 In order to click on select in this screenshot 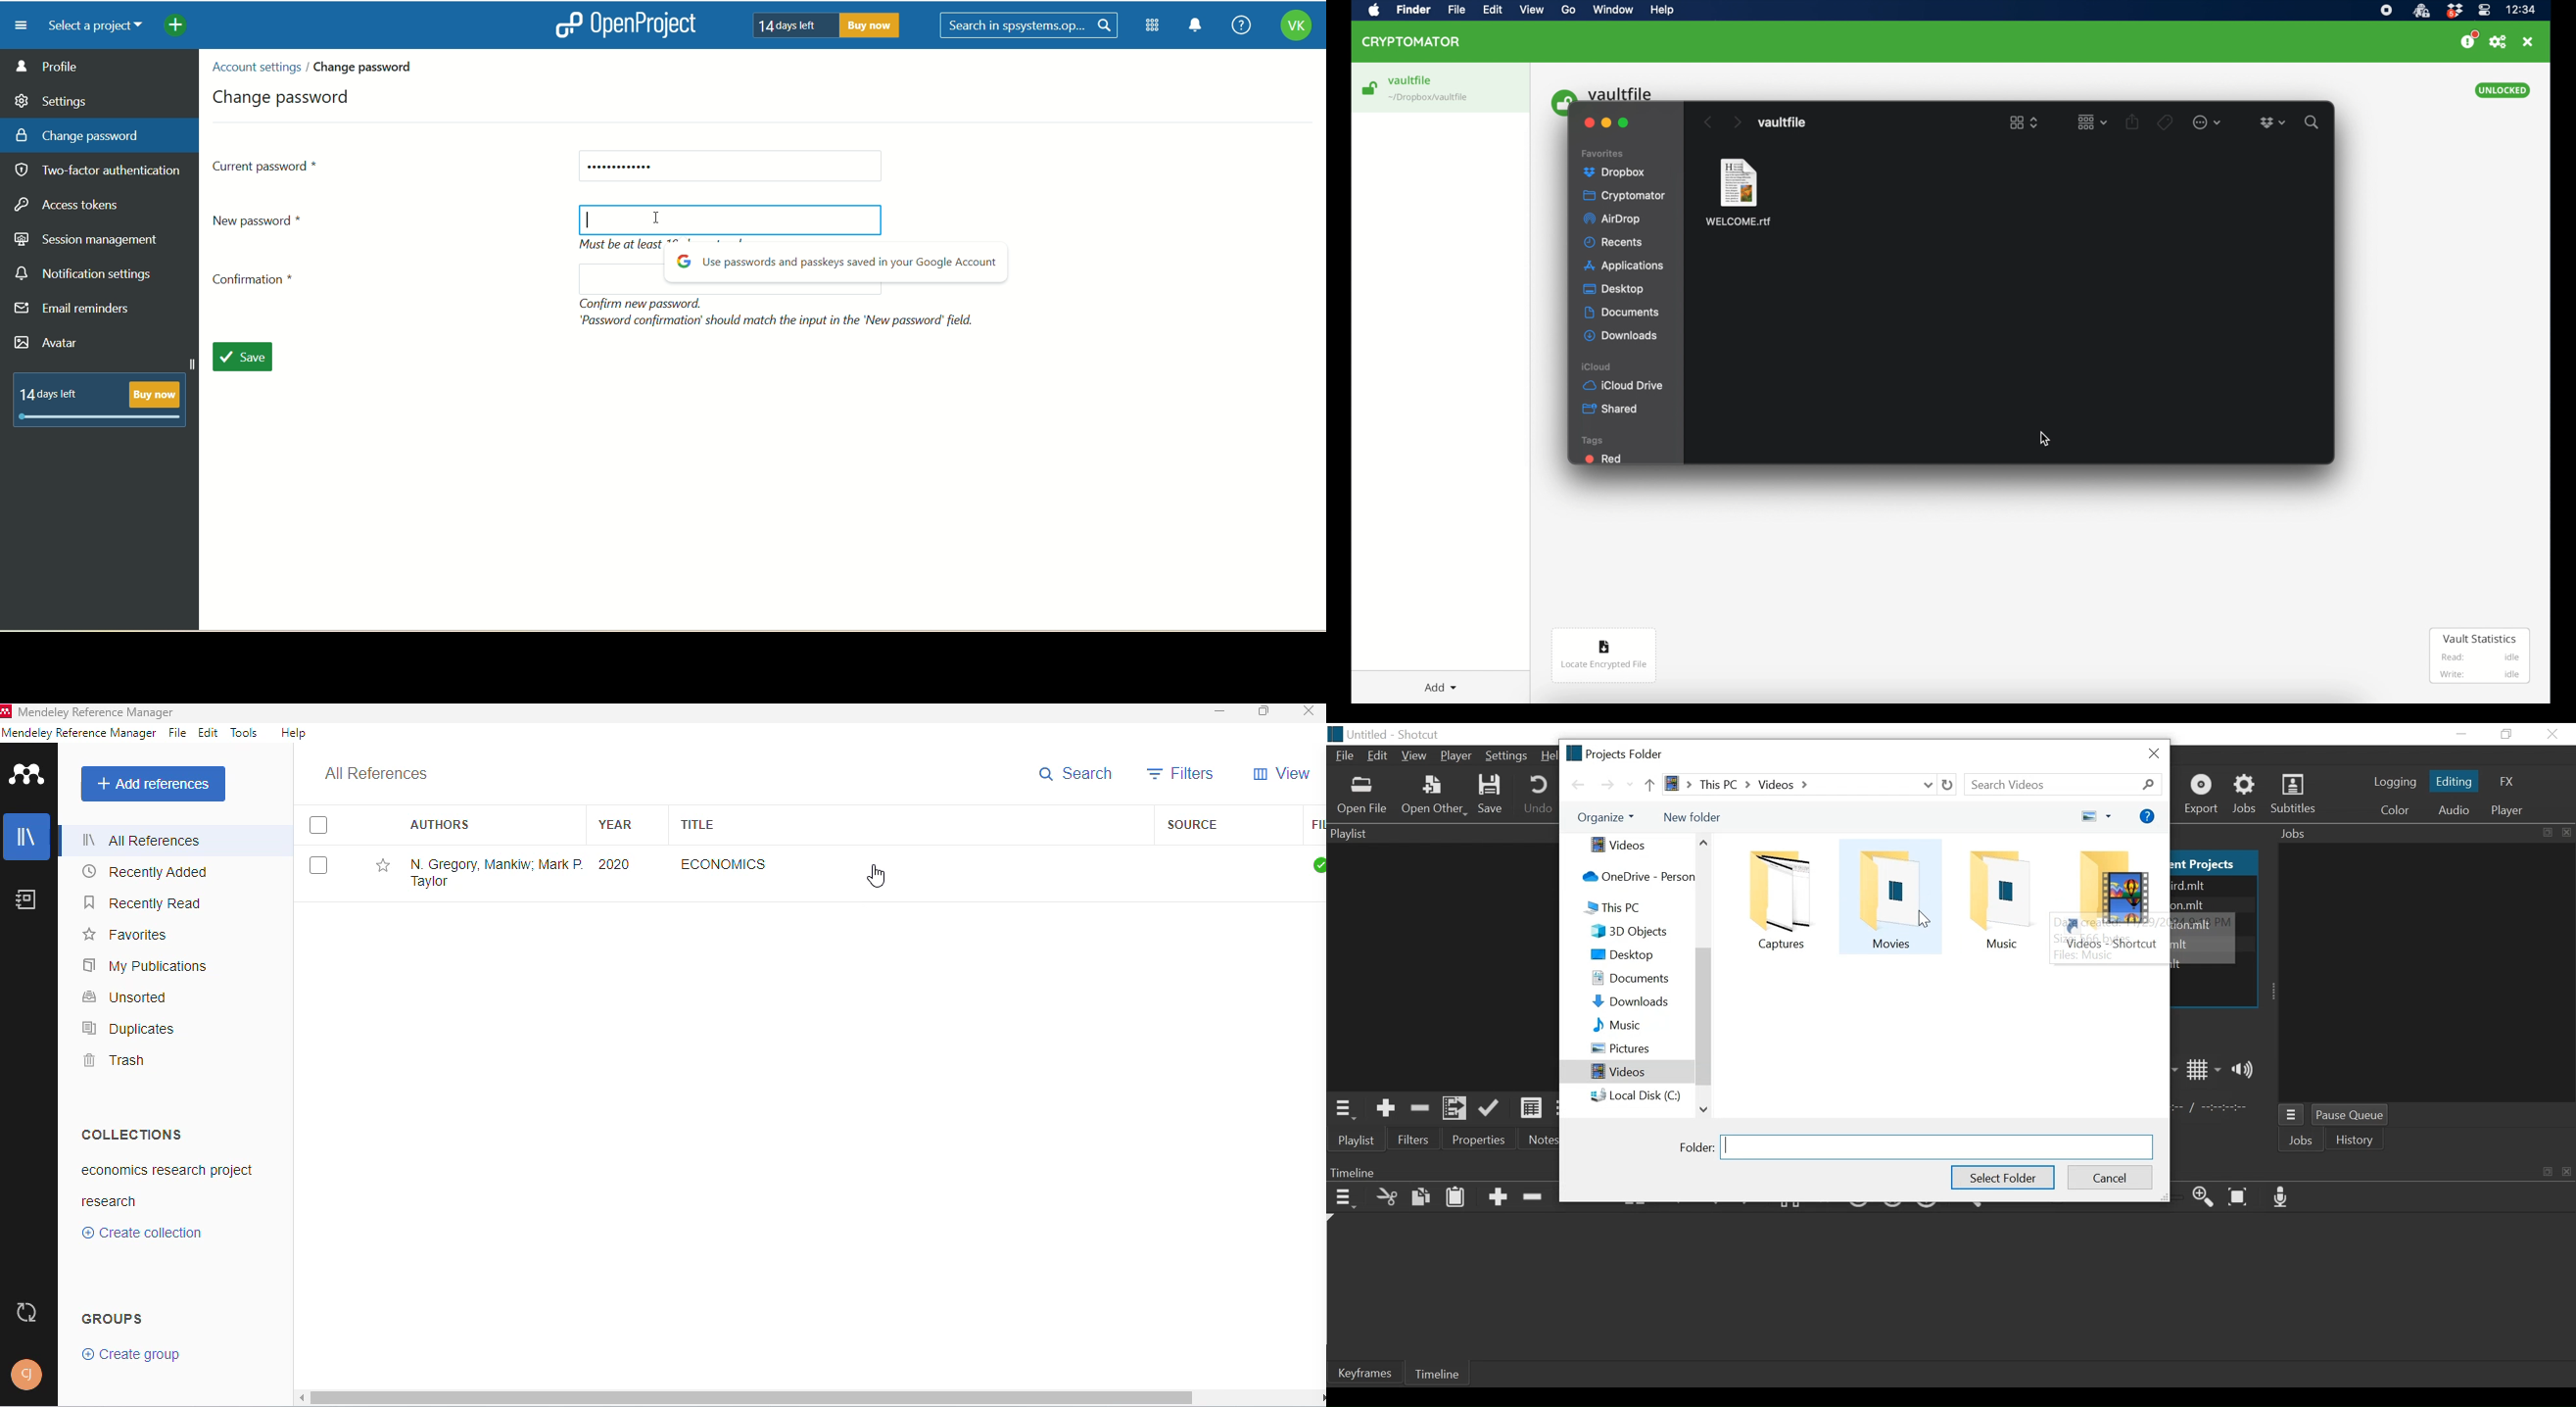, I will do `click(318, 824)`.